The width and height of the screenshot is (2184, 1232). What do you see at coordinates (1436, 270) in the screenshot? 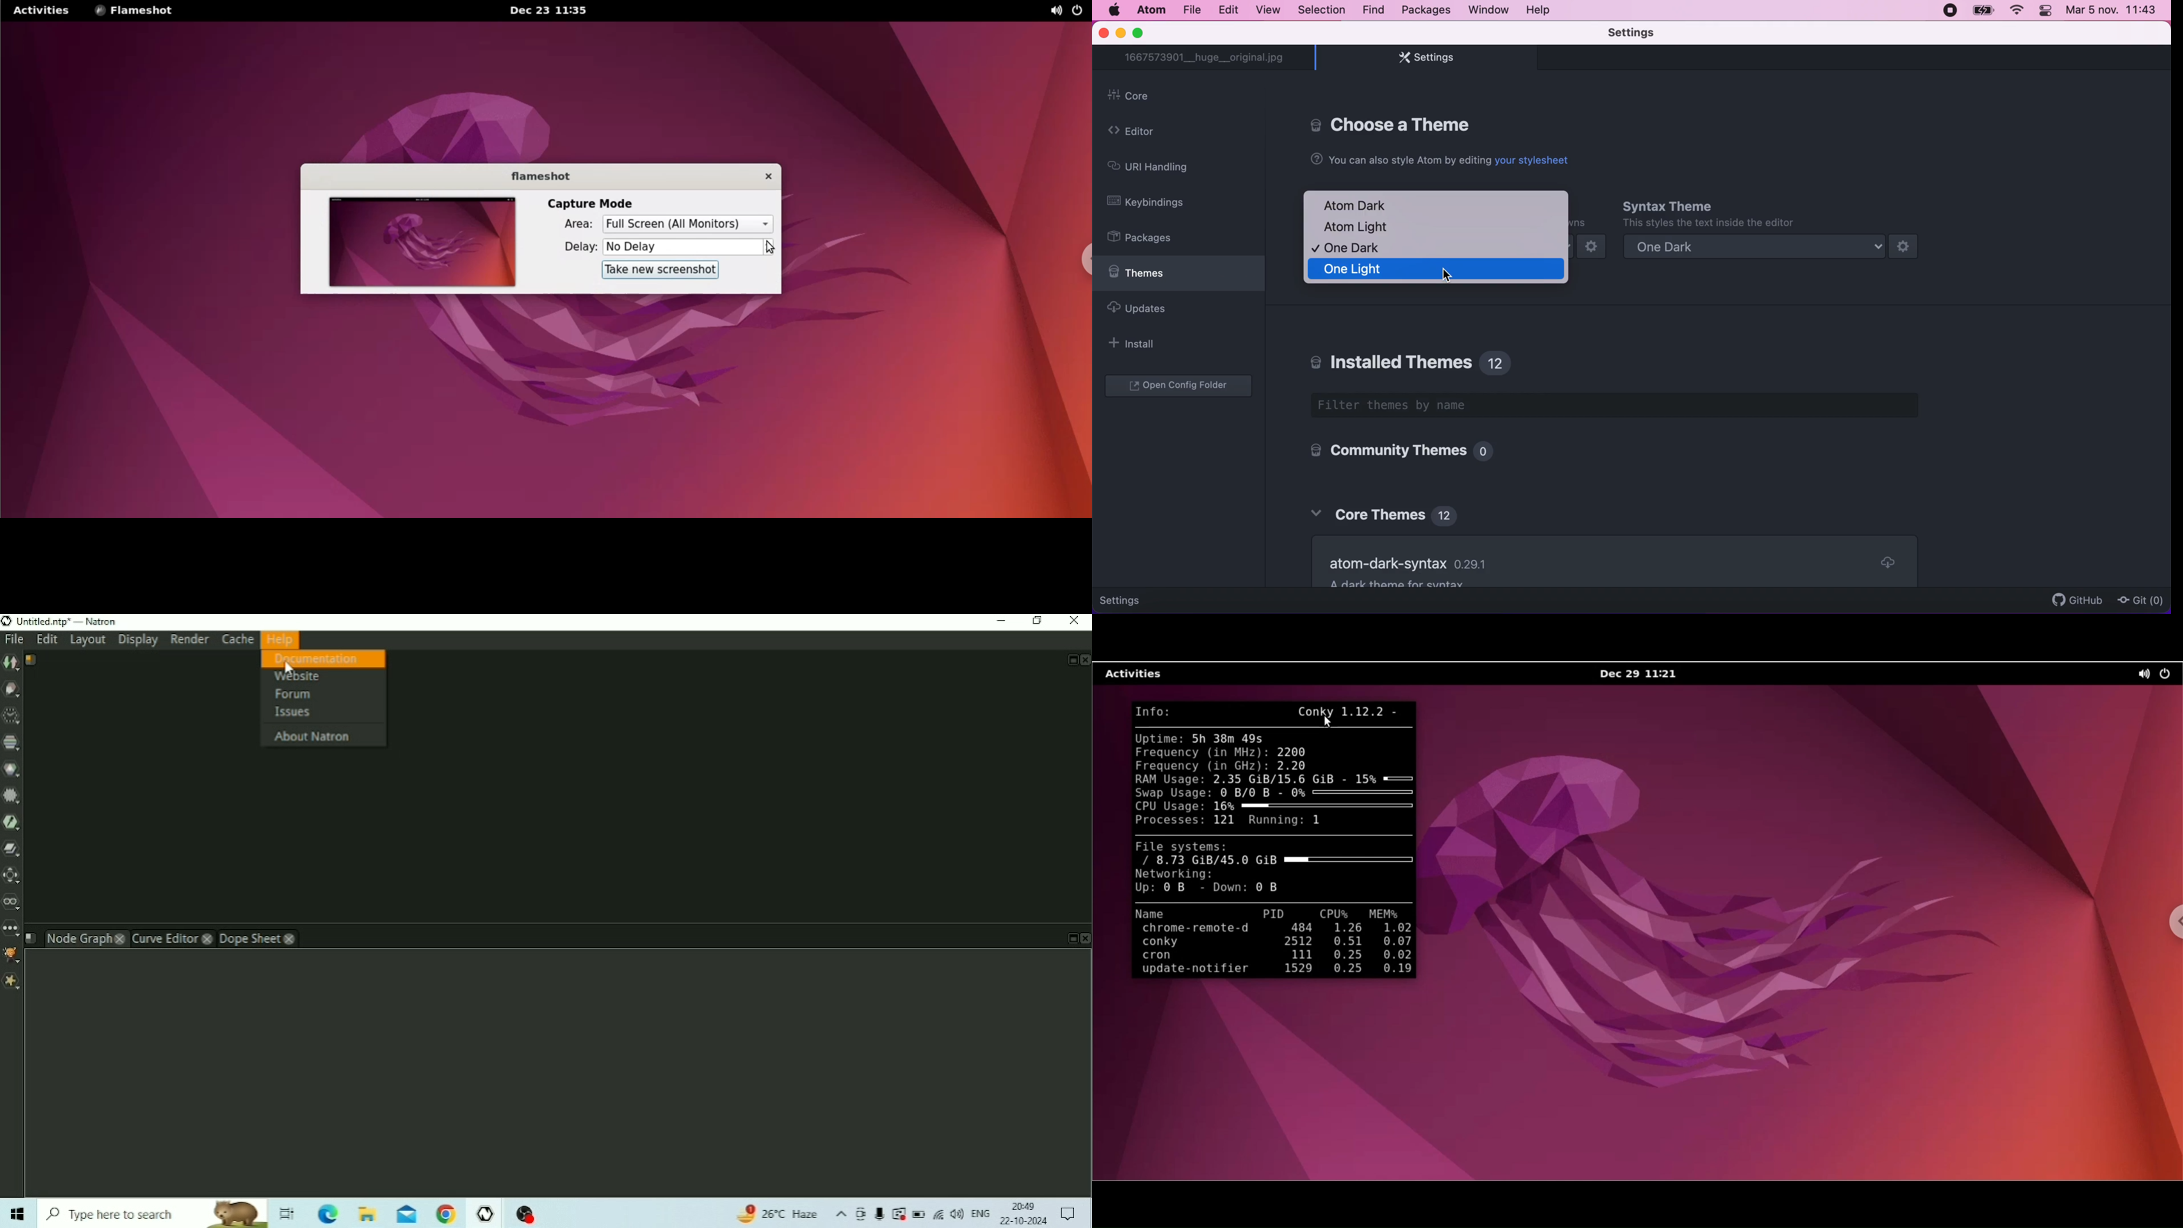
I see `one light` at bounding box center [1436, 270].